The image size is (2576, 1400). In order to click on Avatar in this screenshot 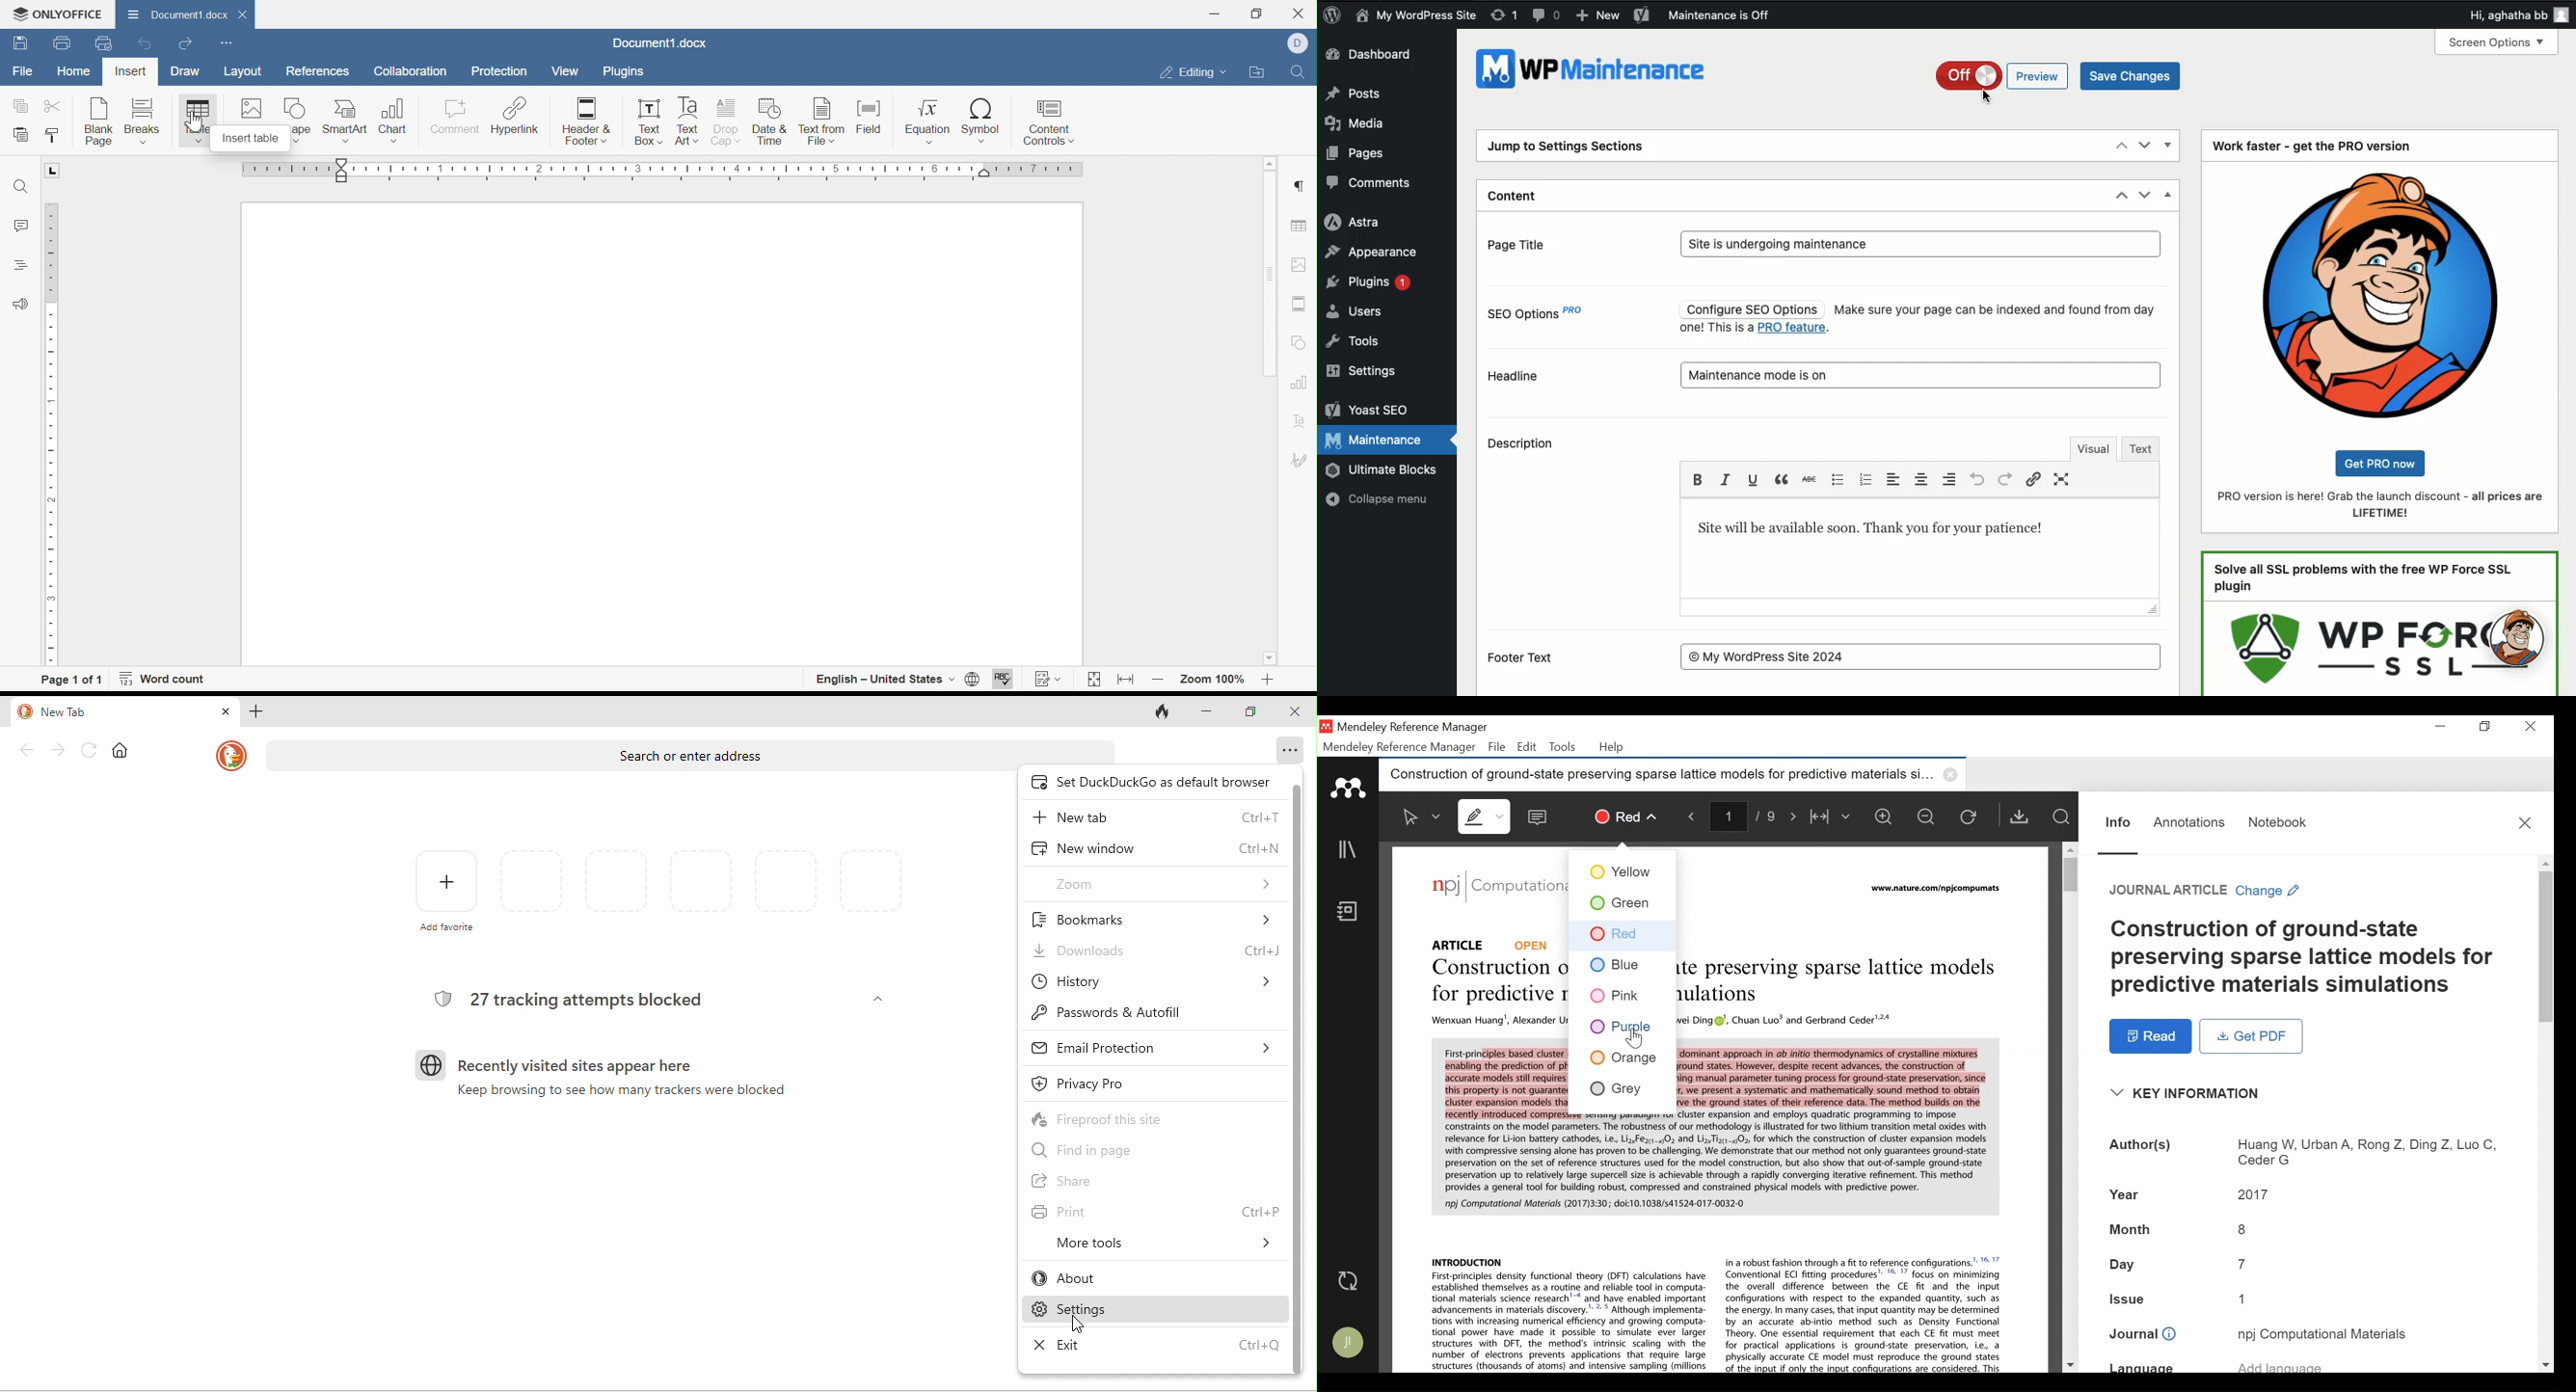, I will do `click(1347, 1342)`.